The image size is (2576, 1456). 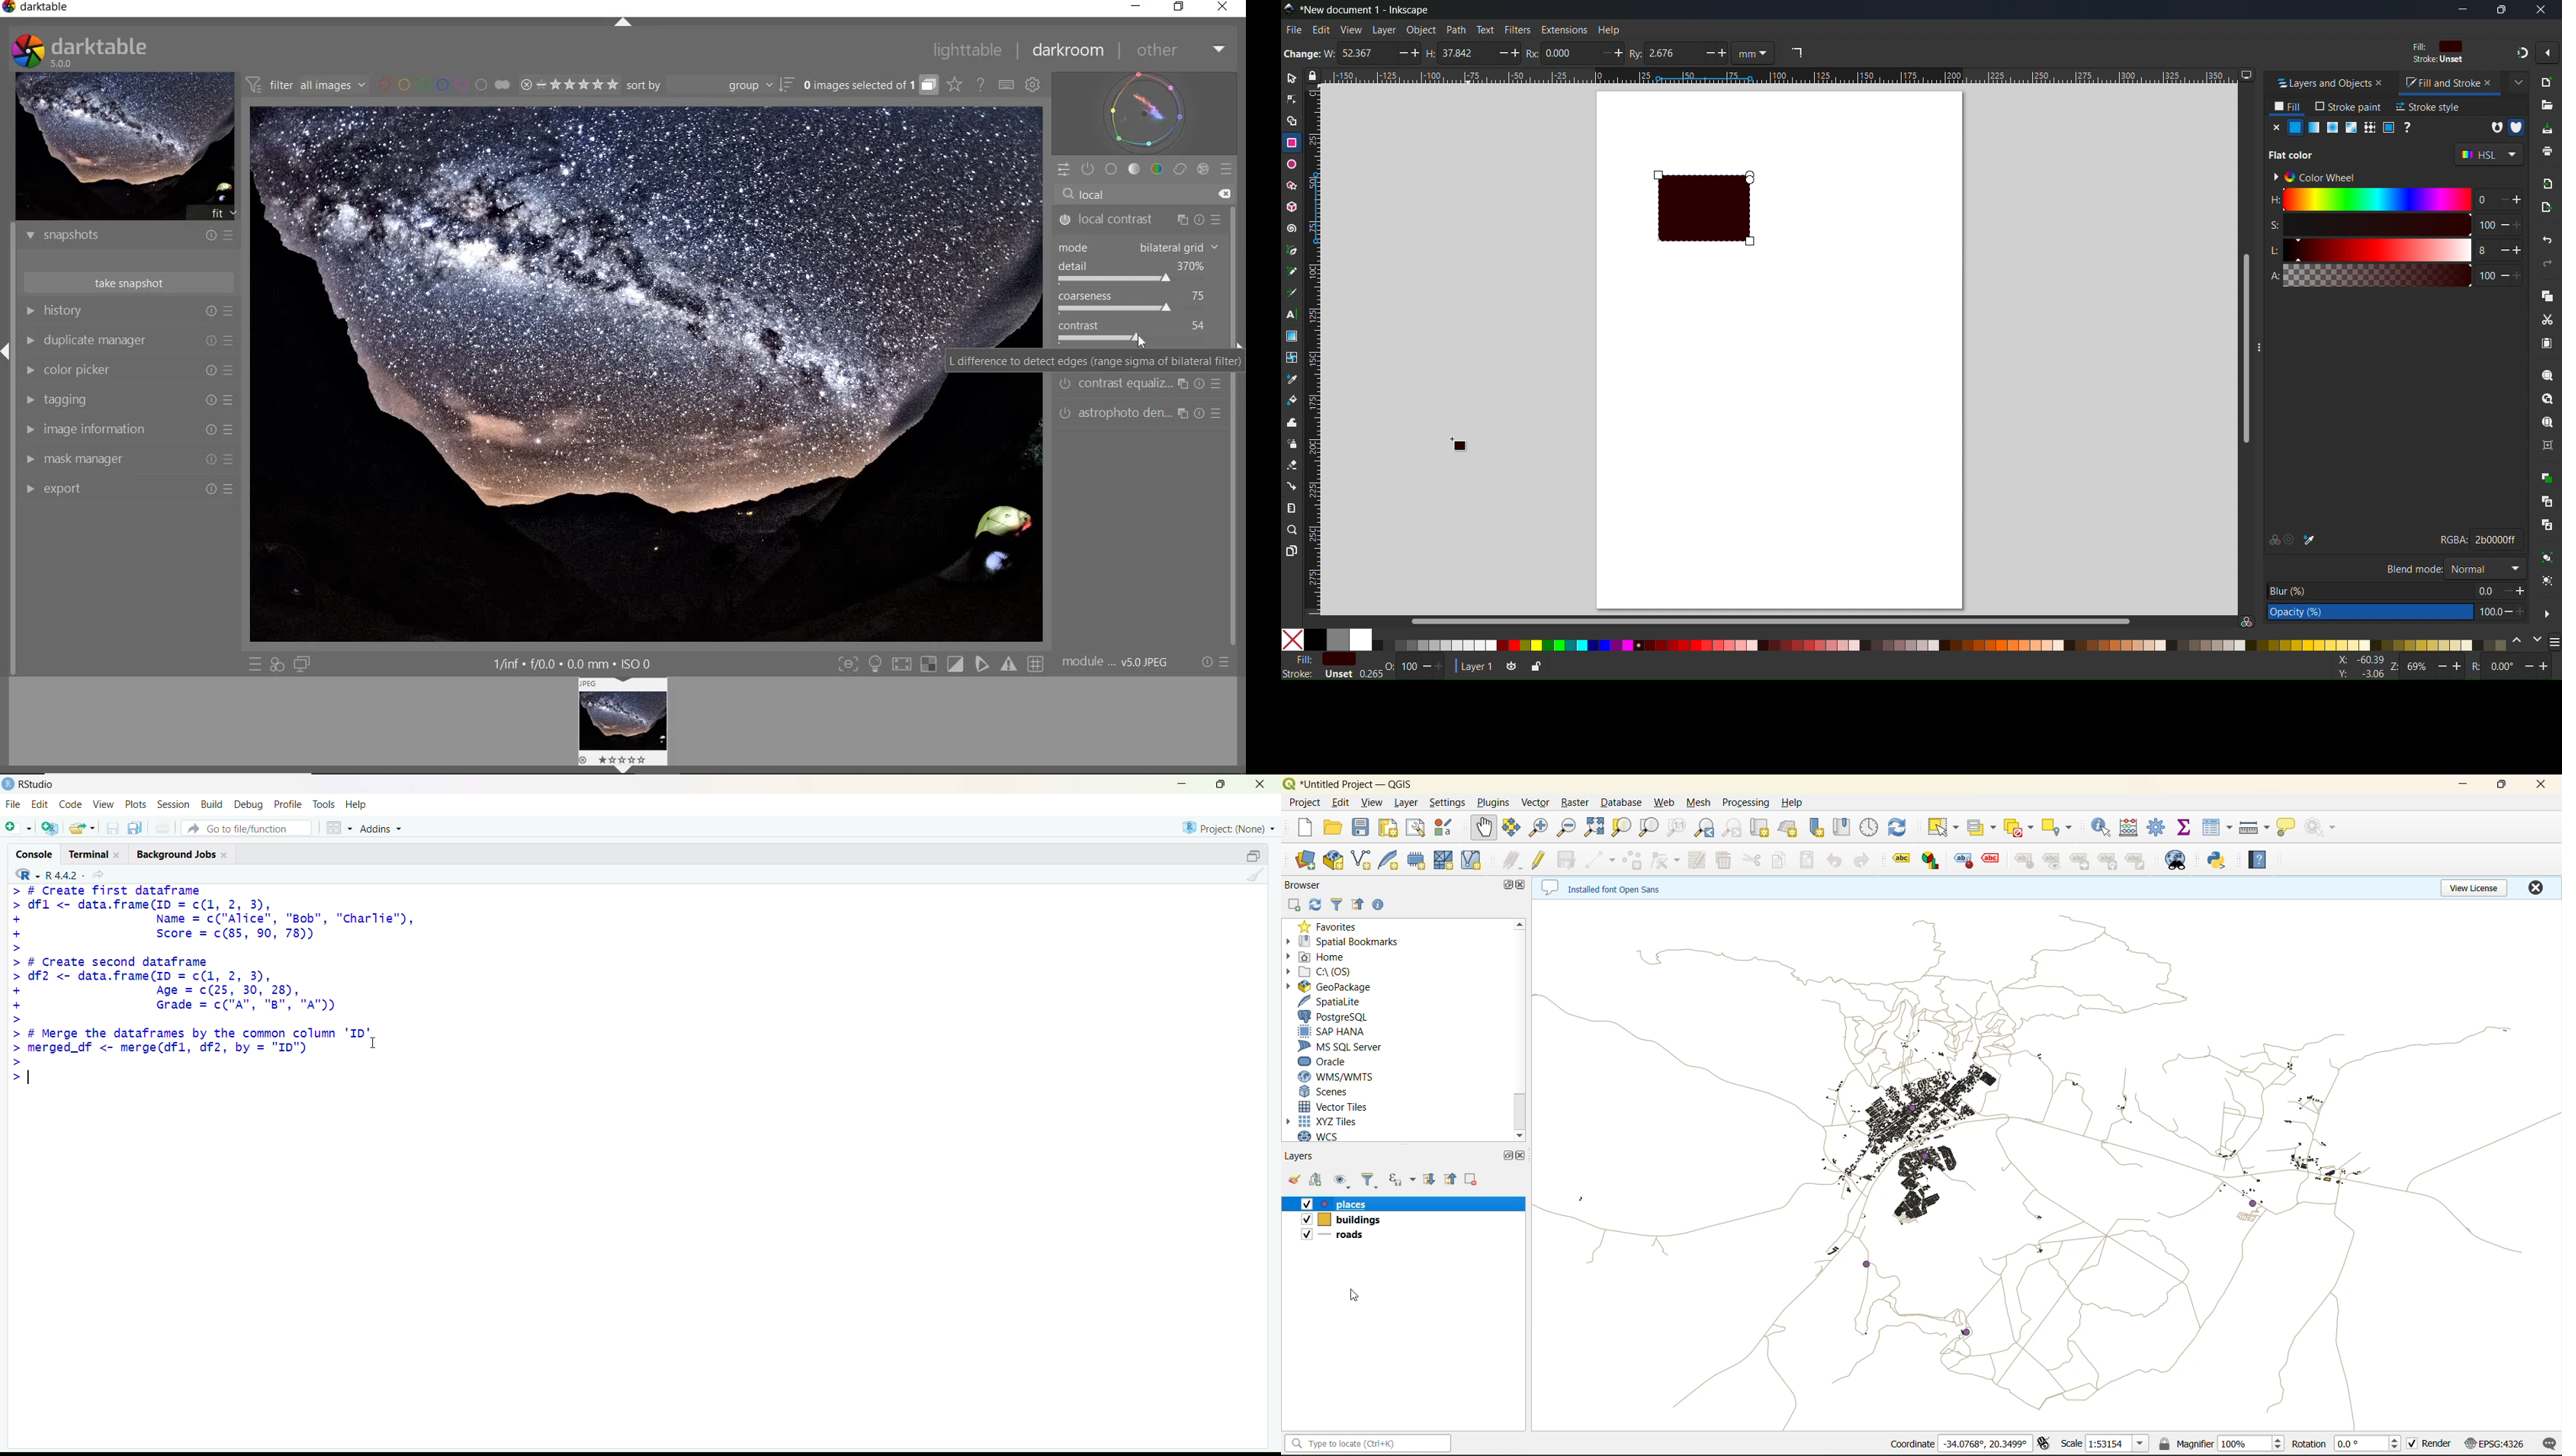 What do you see at coordinates (32, 341) in the screenshot?
I see `DUPLICATE MANAGER` at bounding box center [32, 341].